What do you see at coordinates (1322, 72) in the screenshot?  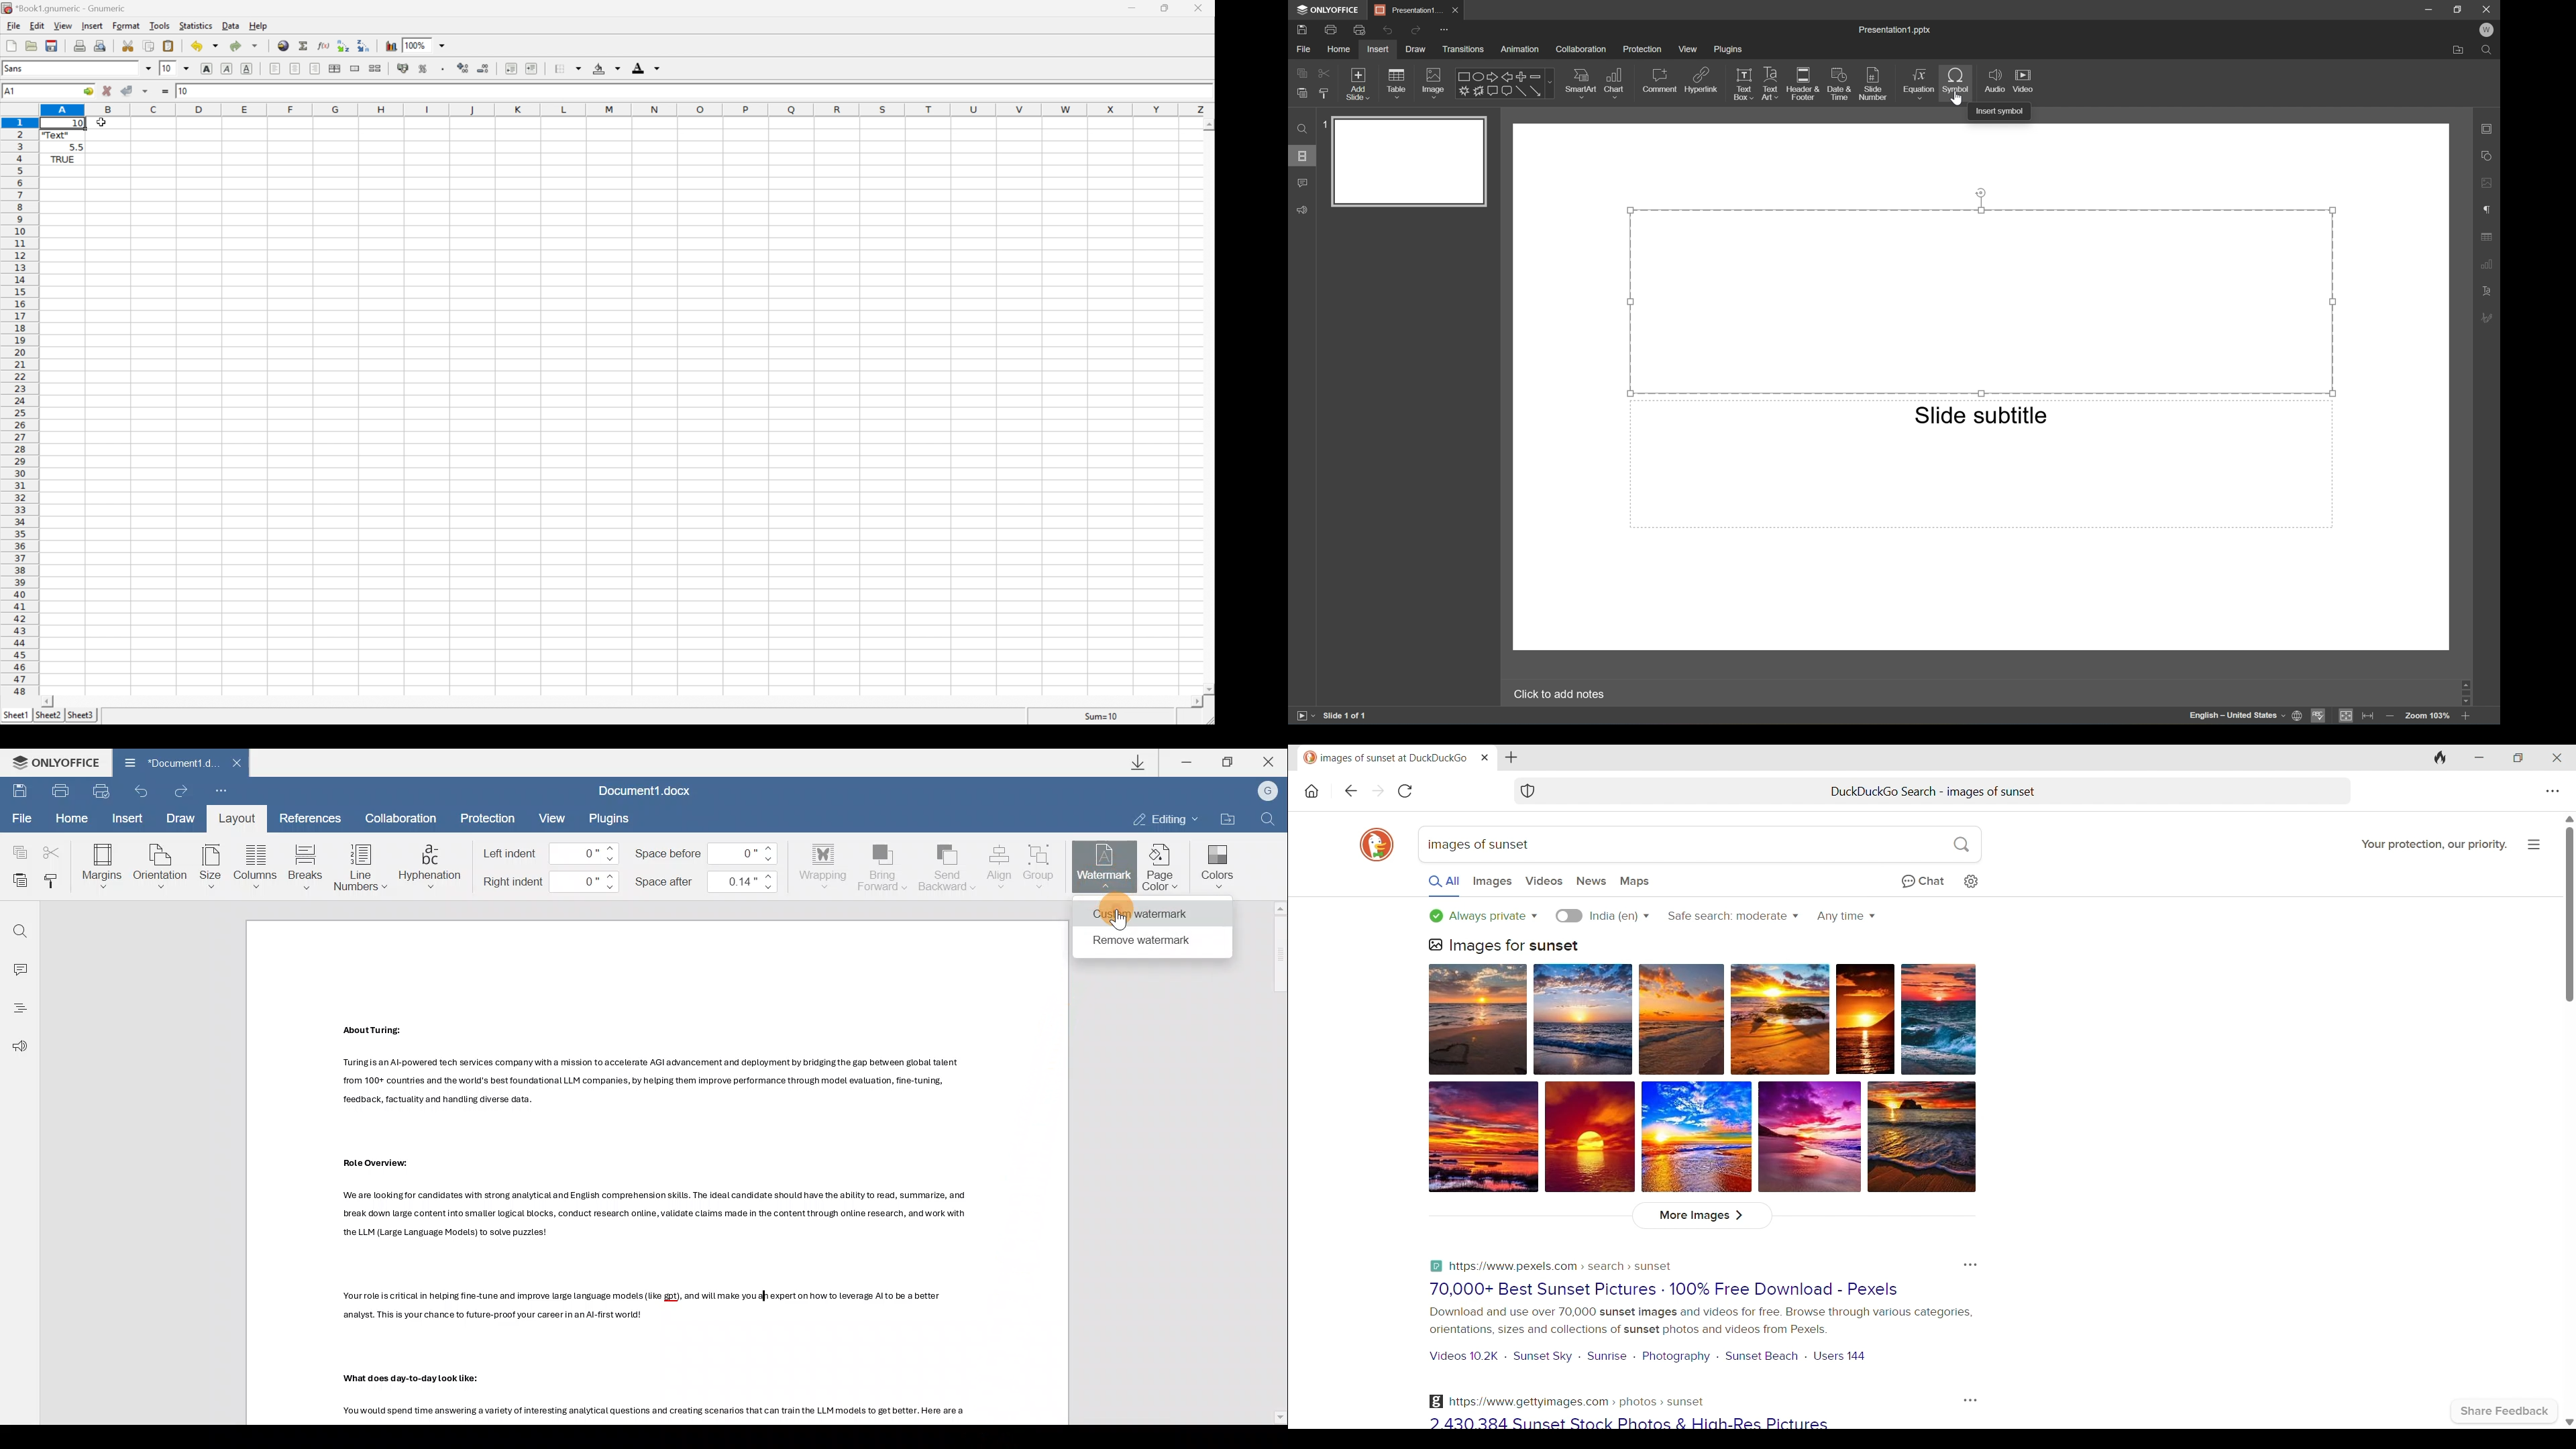 I see `Cut` at bounding box center [1322, 72].